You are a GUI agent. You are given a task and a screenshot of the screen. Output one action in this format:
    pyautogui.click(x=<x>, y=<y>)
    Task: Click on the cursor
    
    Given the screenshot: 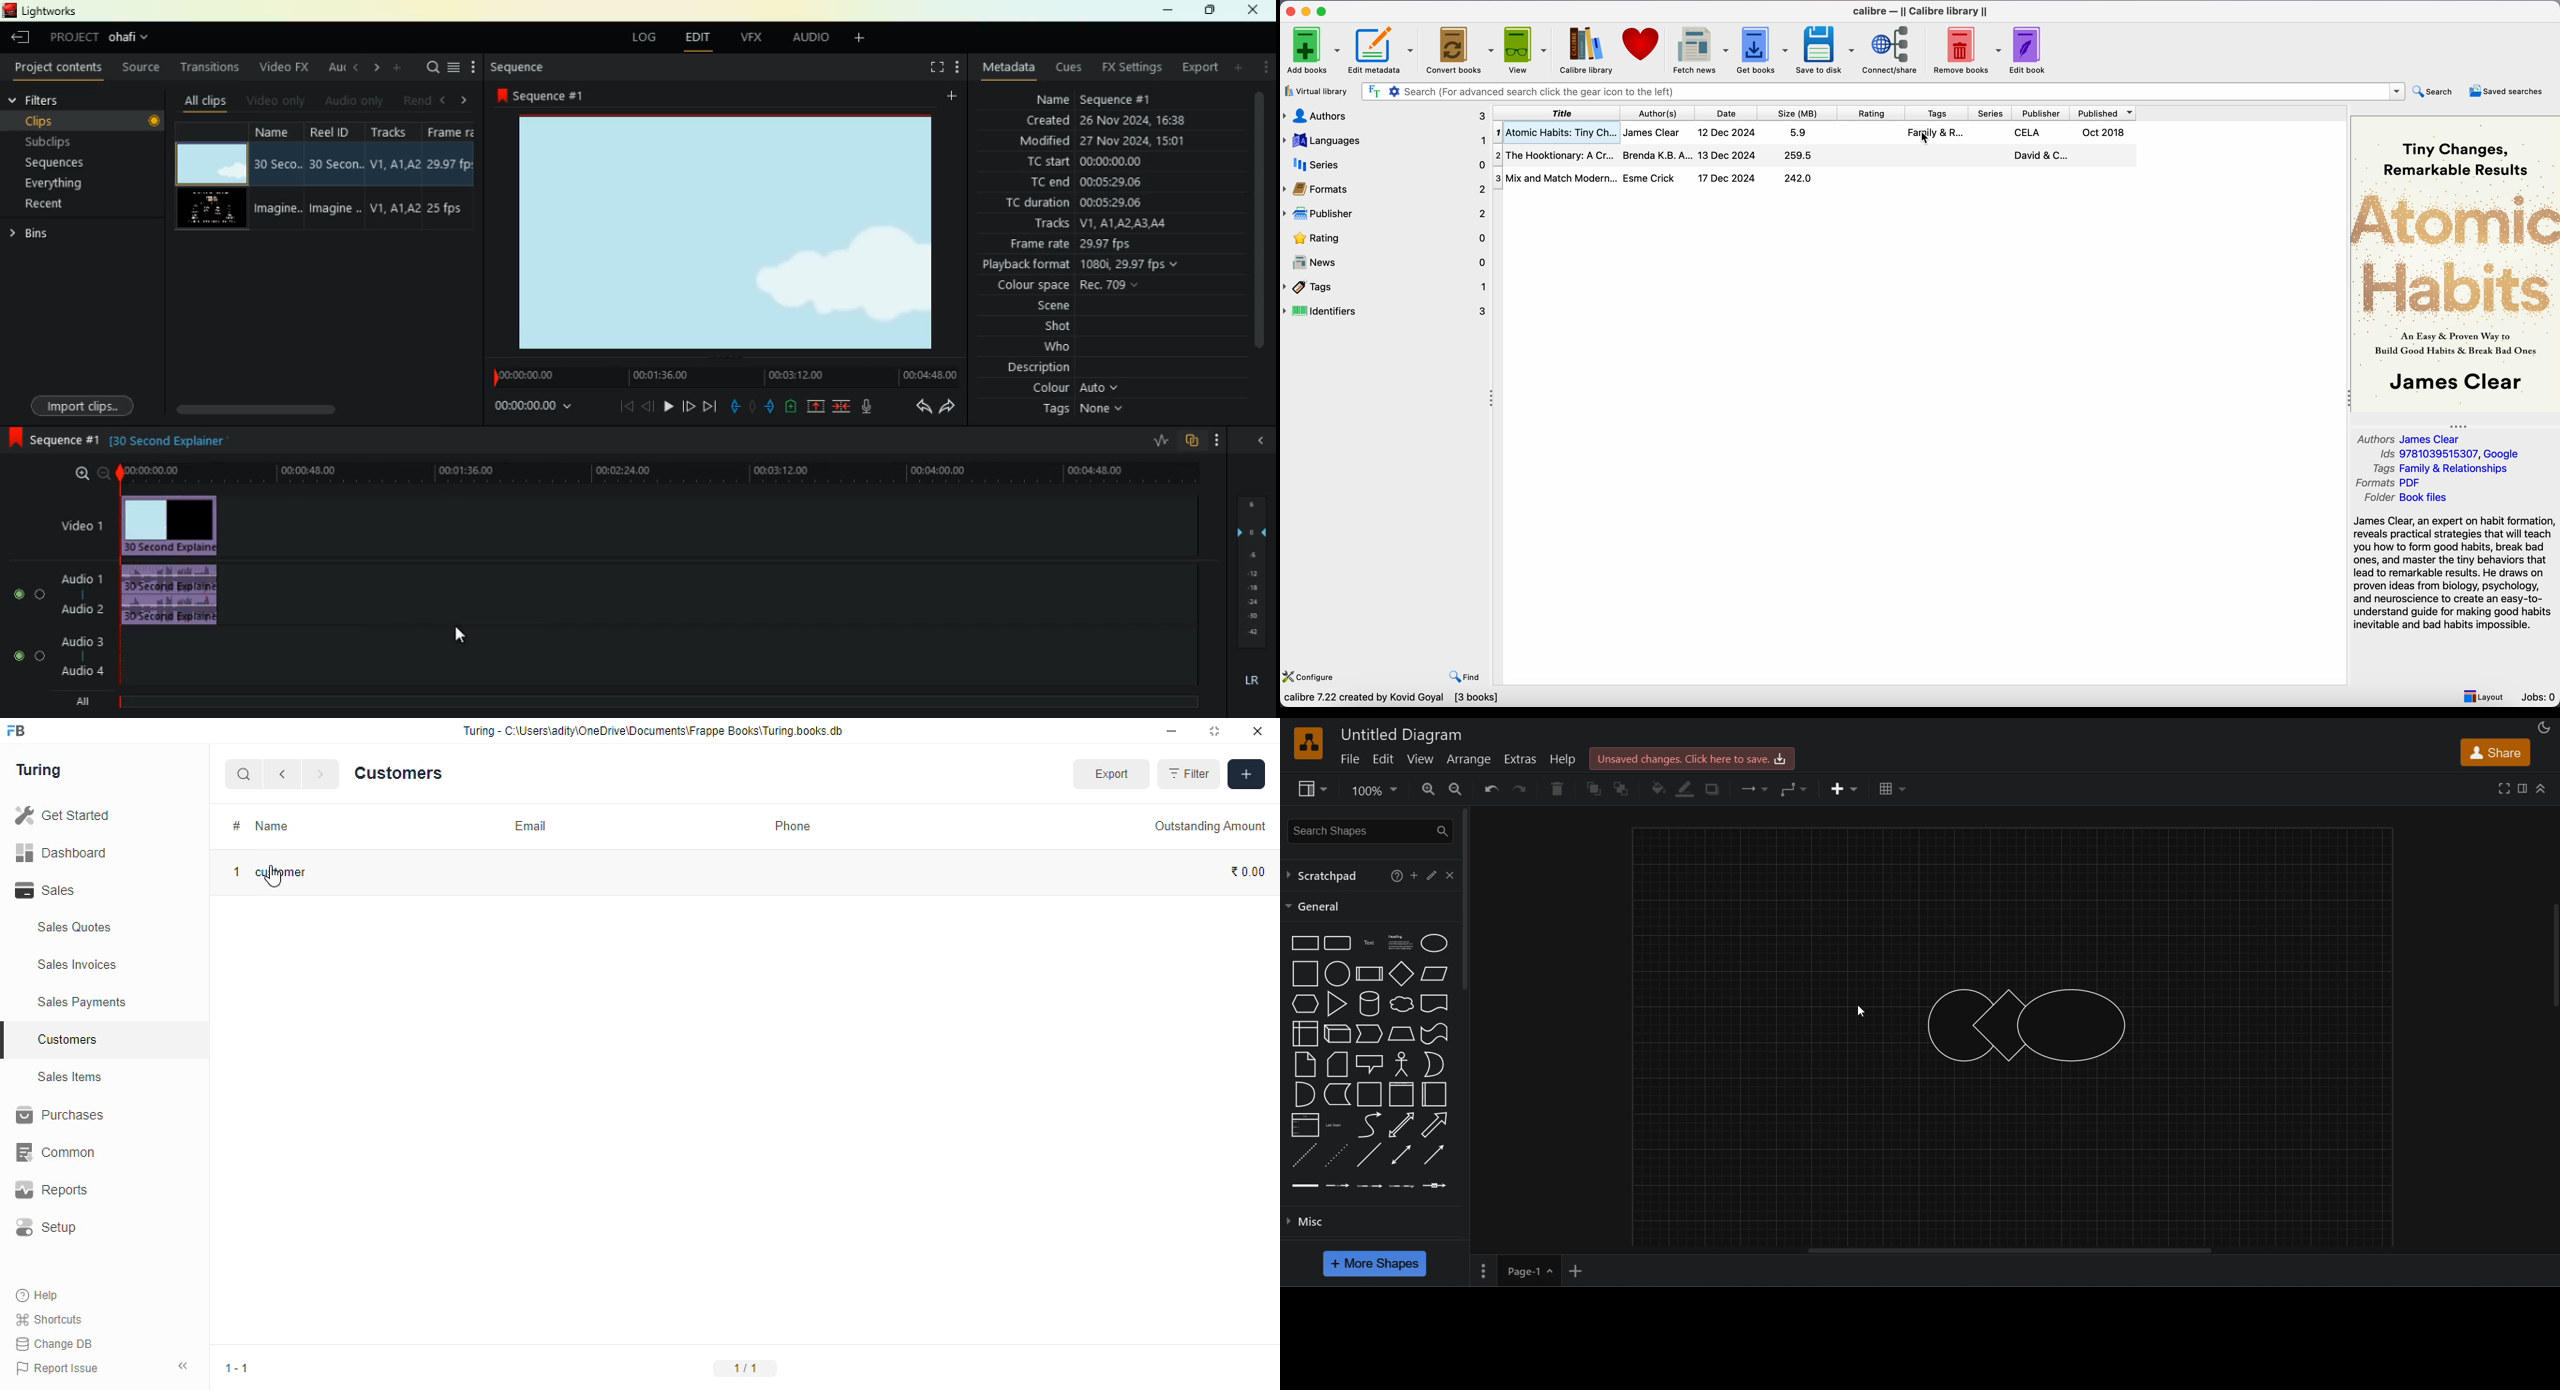 What is the action you would take?
    pyautogui.click(x=276, y=879)
    